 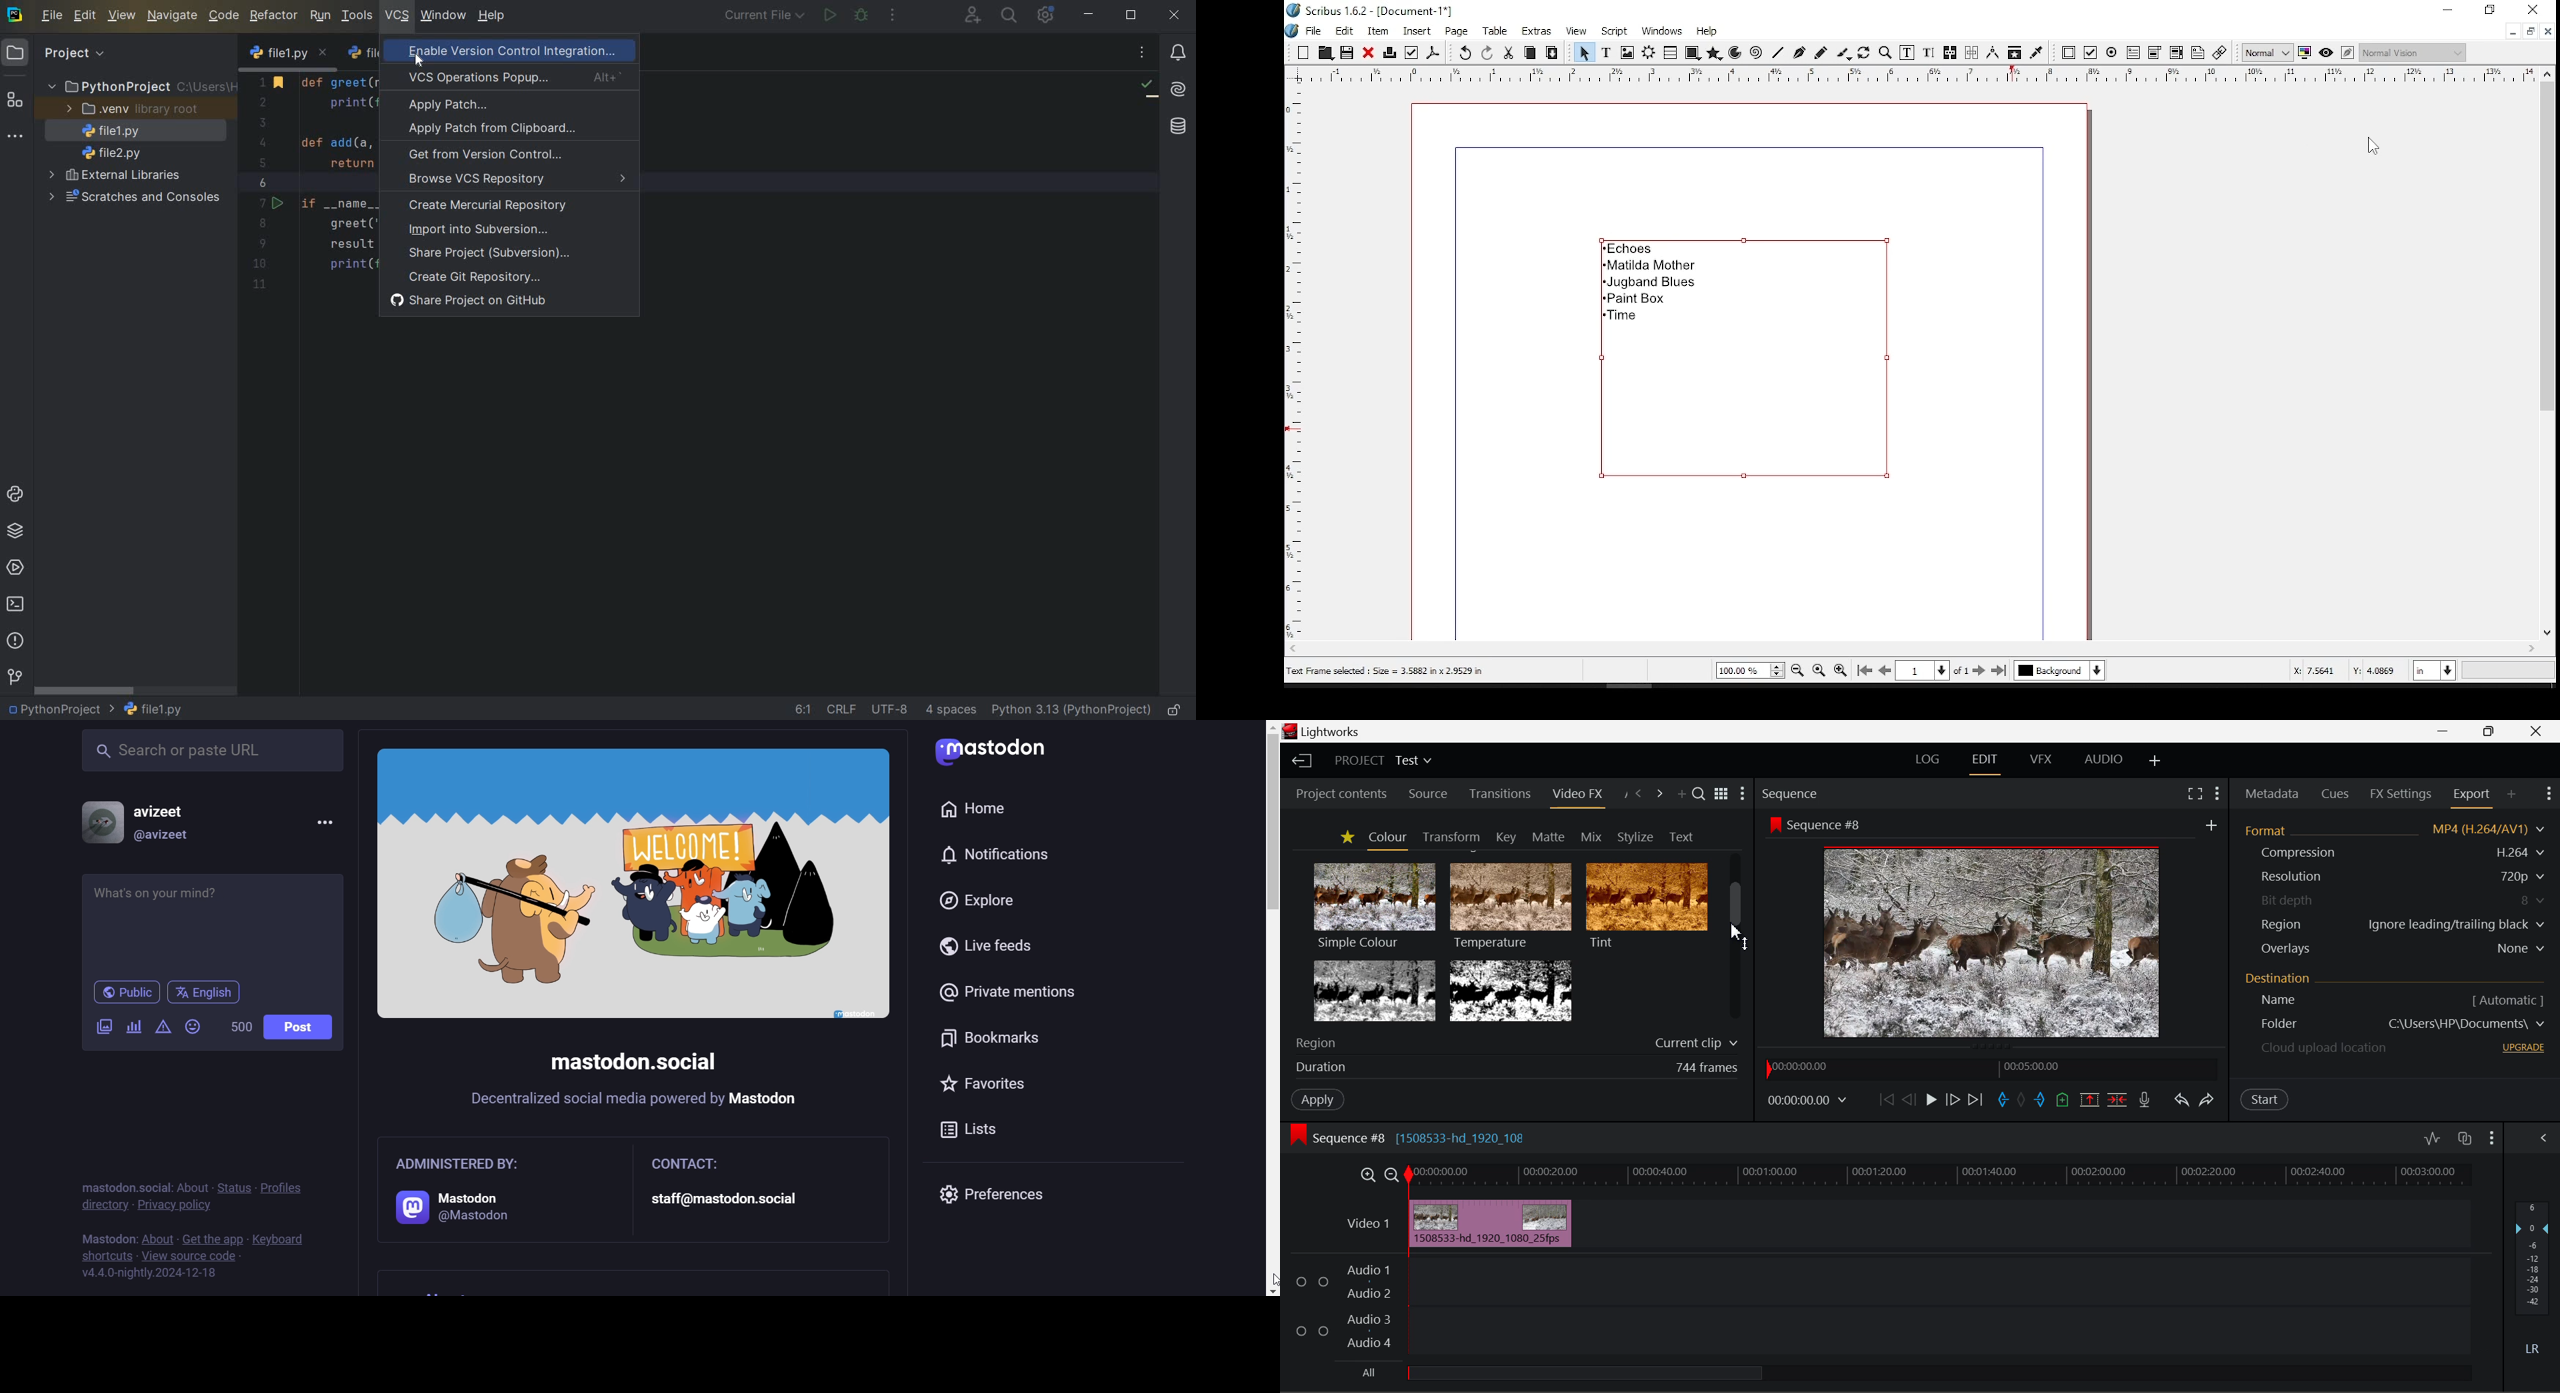 I want to click on add a poll, so click(x=131, y=1027).